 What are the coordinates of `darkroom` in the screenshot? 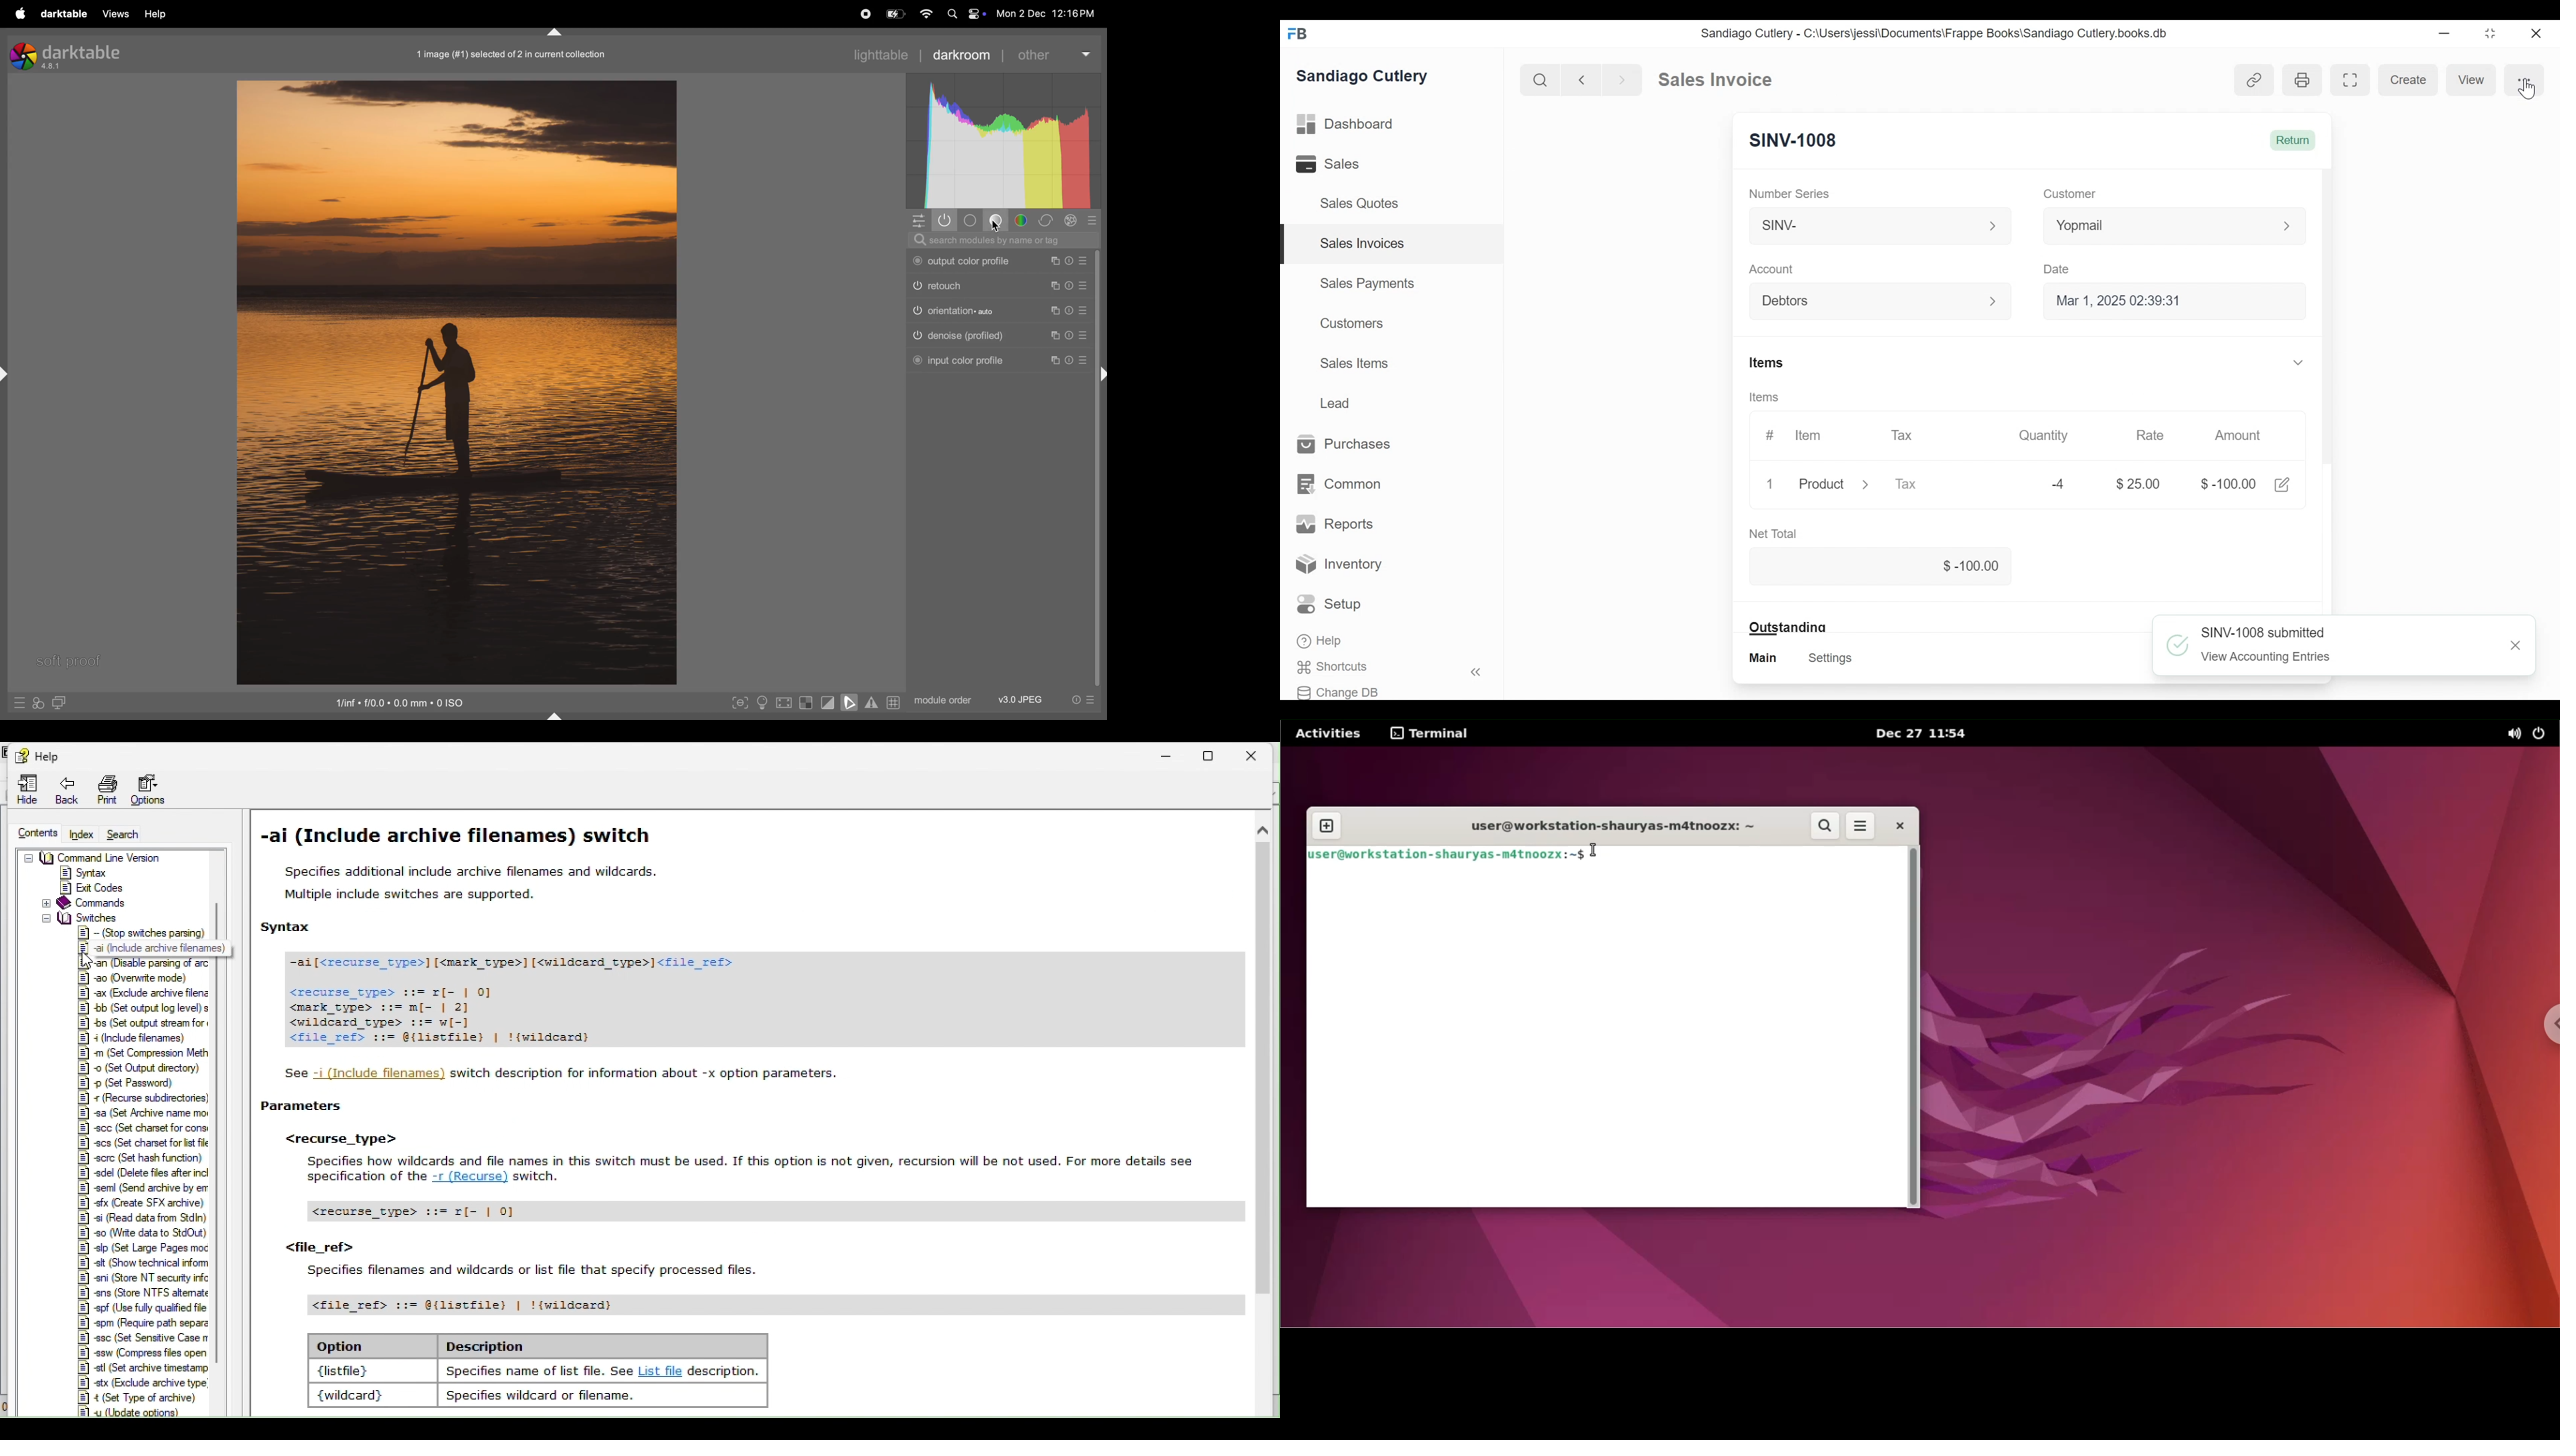 It's located at (961, 54).